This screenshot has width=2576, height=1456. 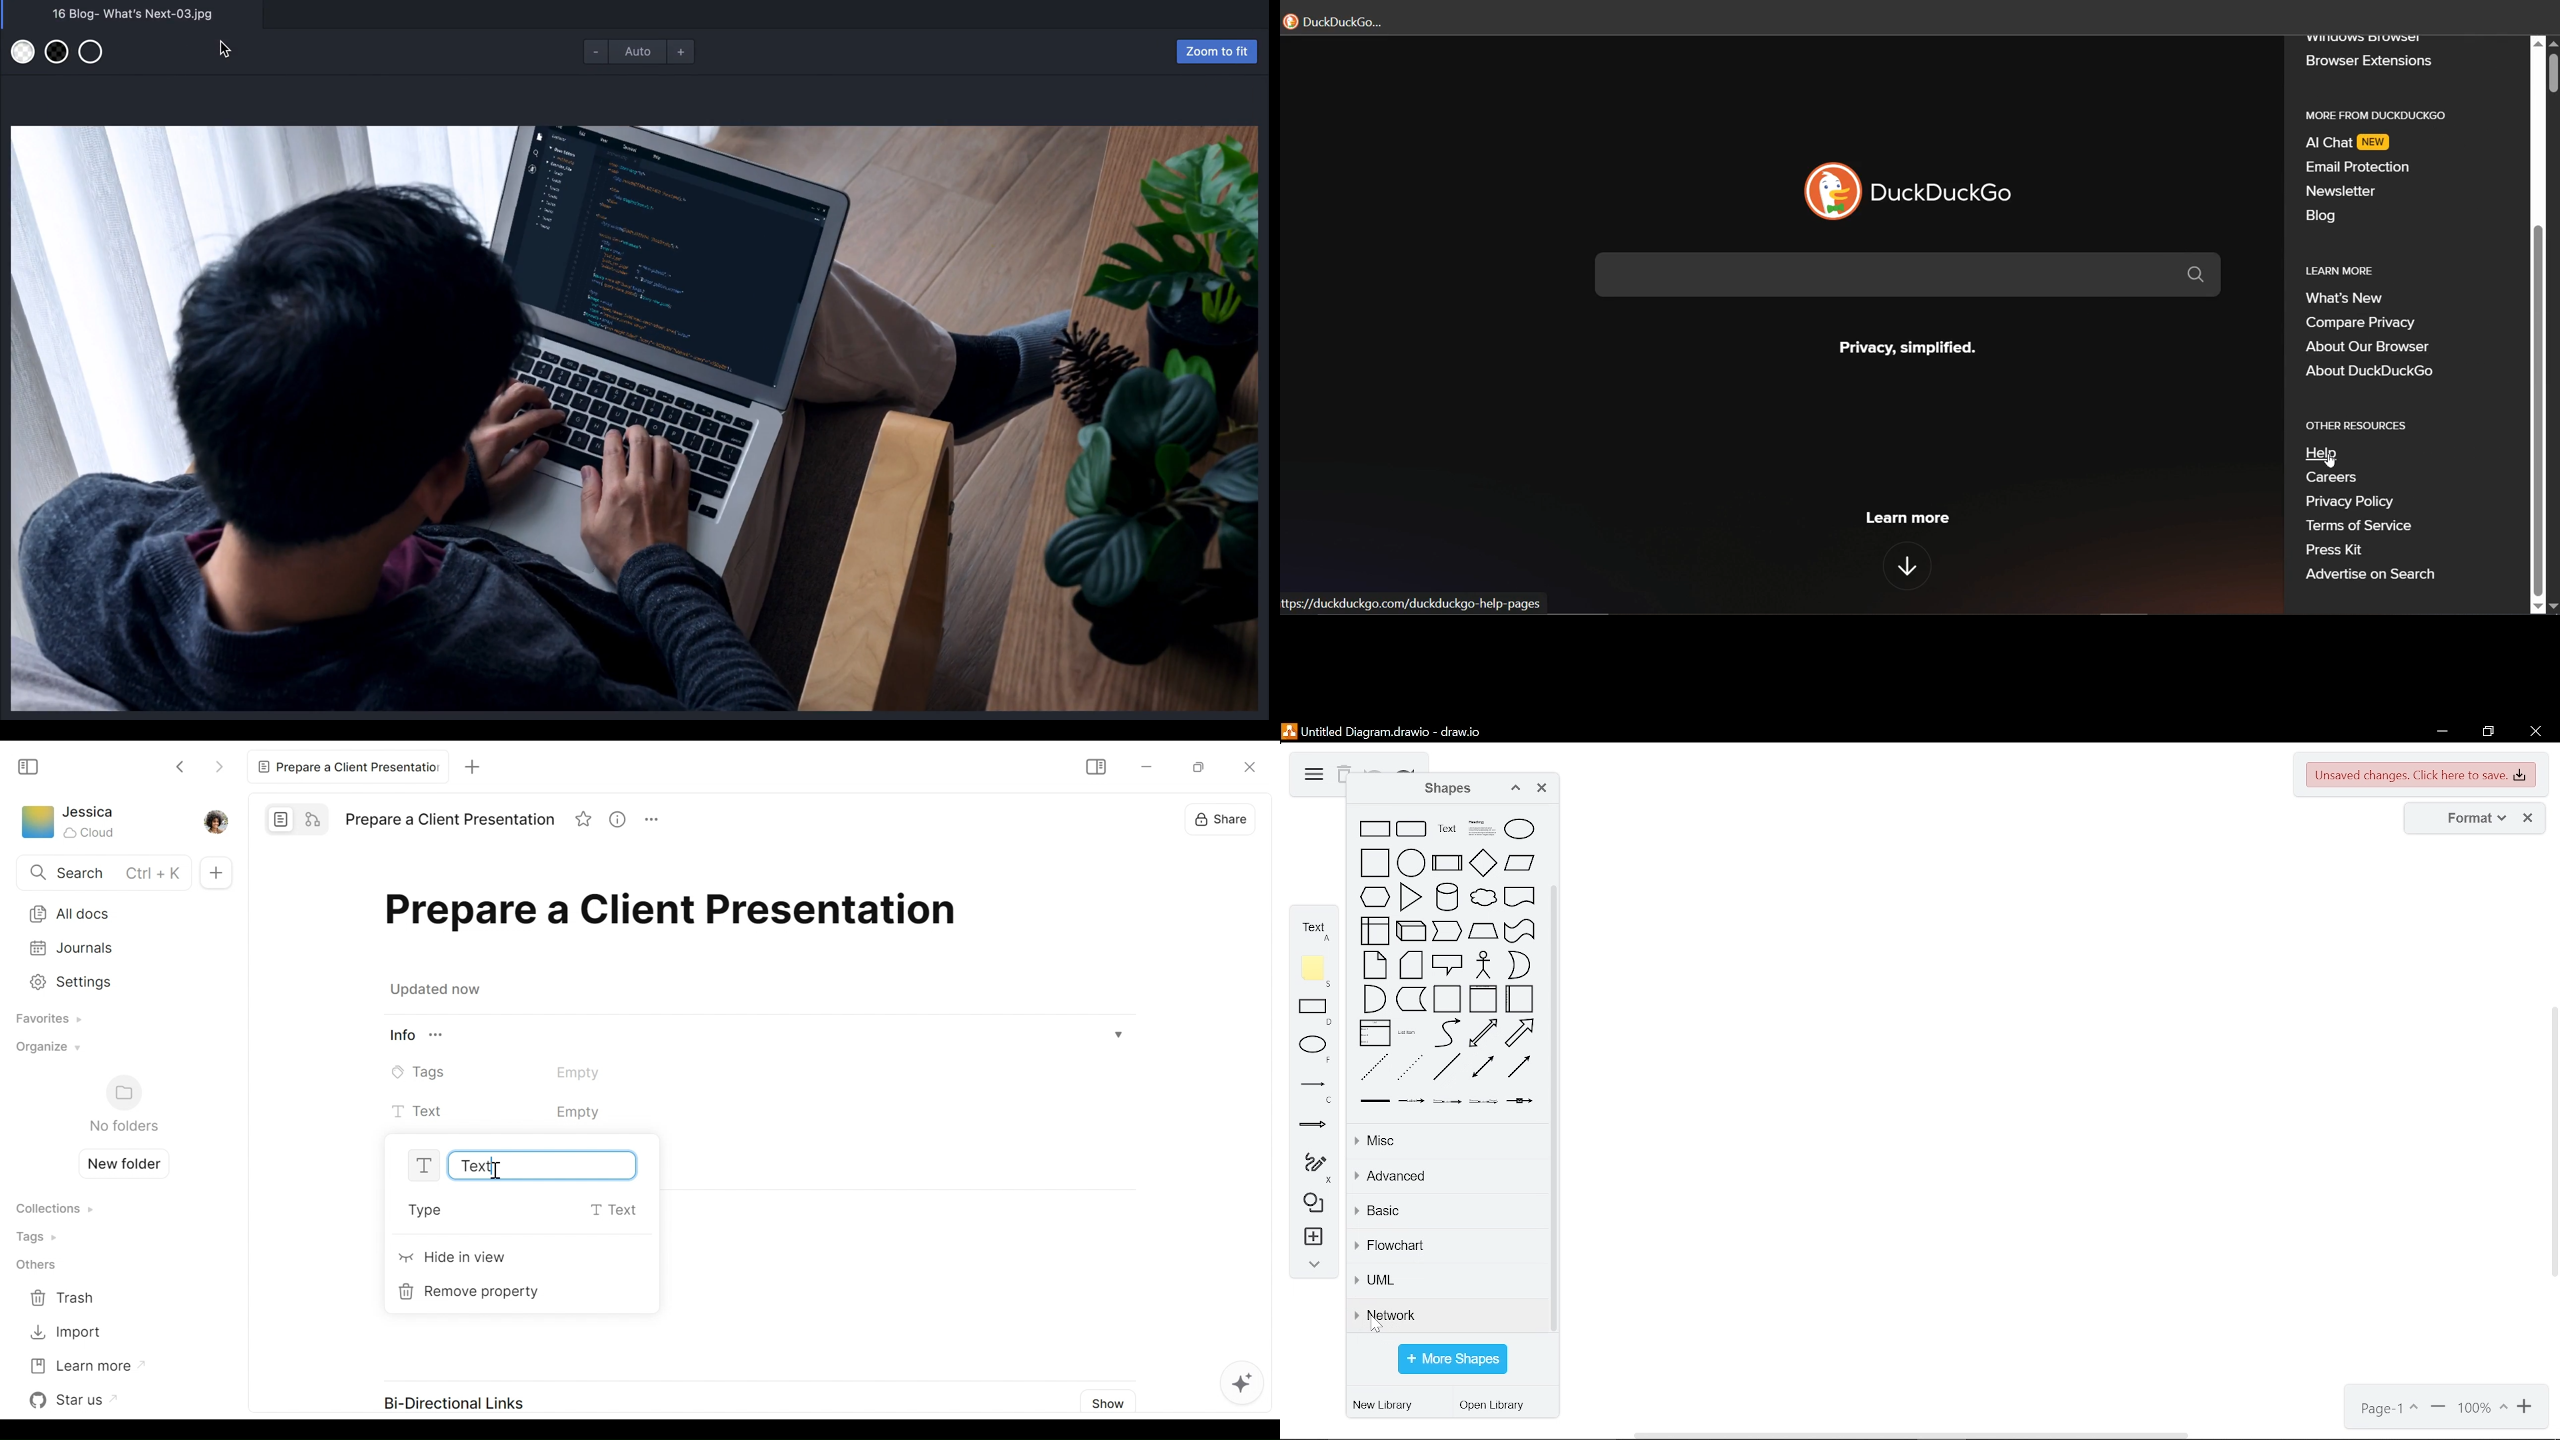 What do you see at coordinates (41, 1236) in the screenshot?
I see `Tags` at bounding box center [41, 1236].